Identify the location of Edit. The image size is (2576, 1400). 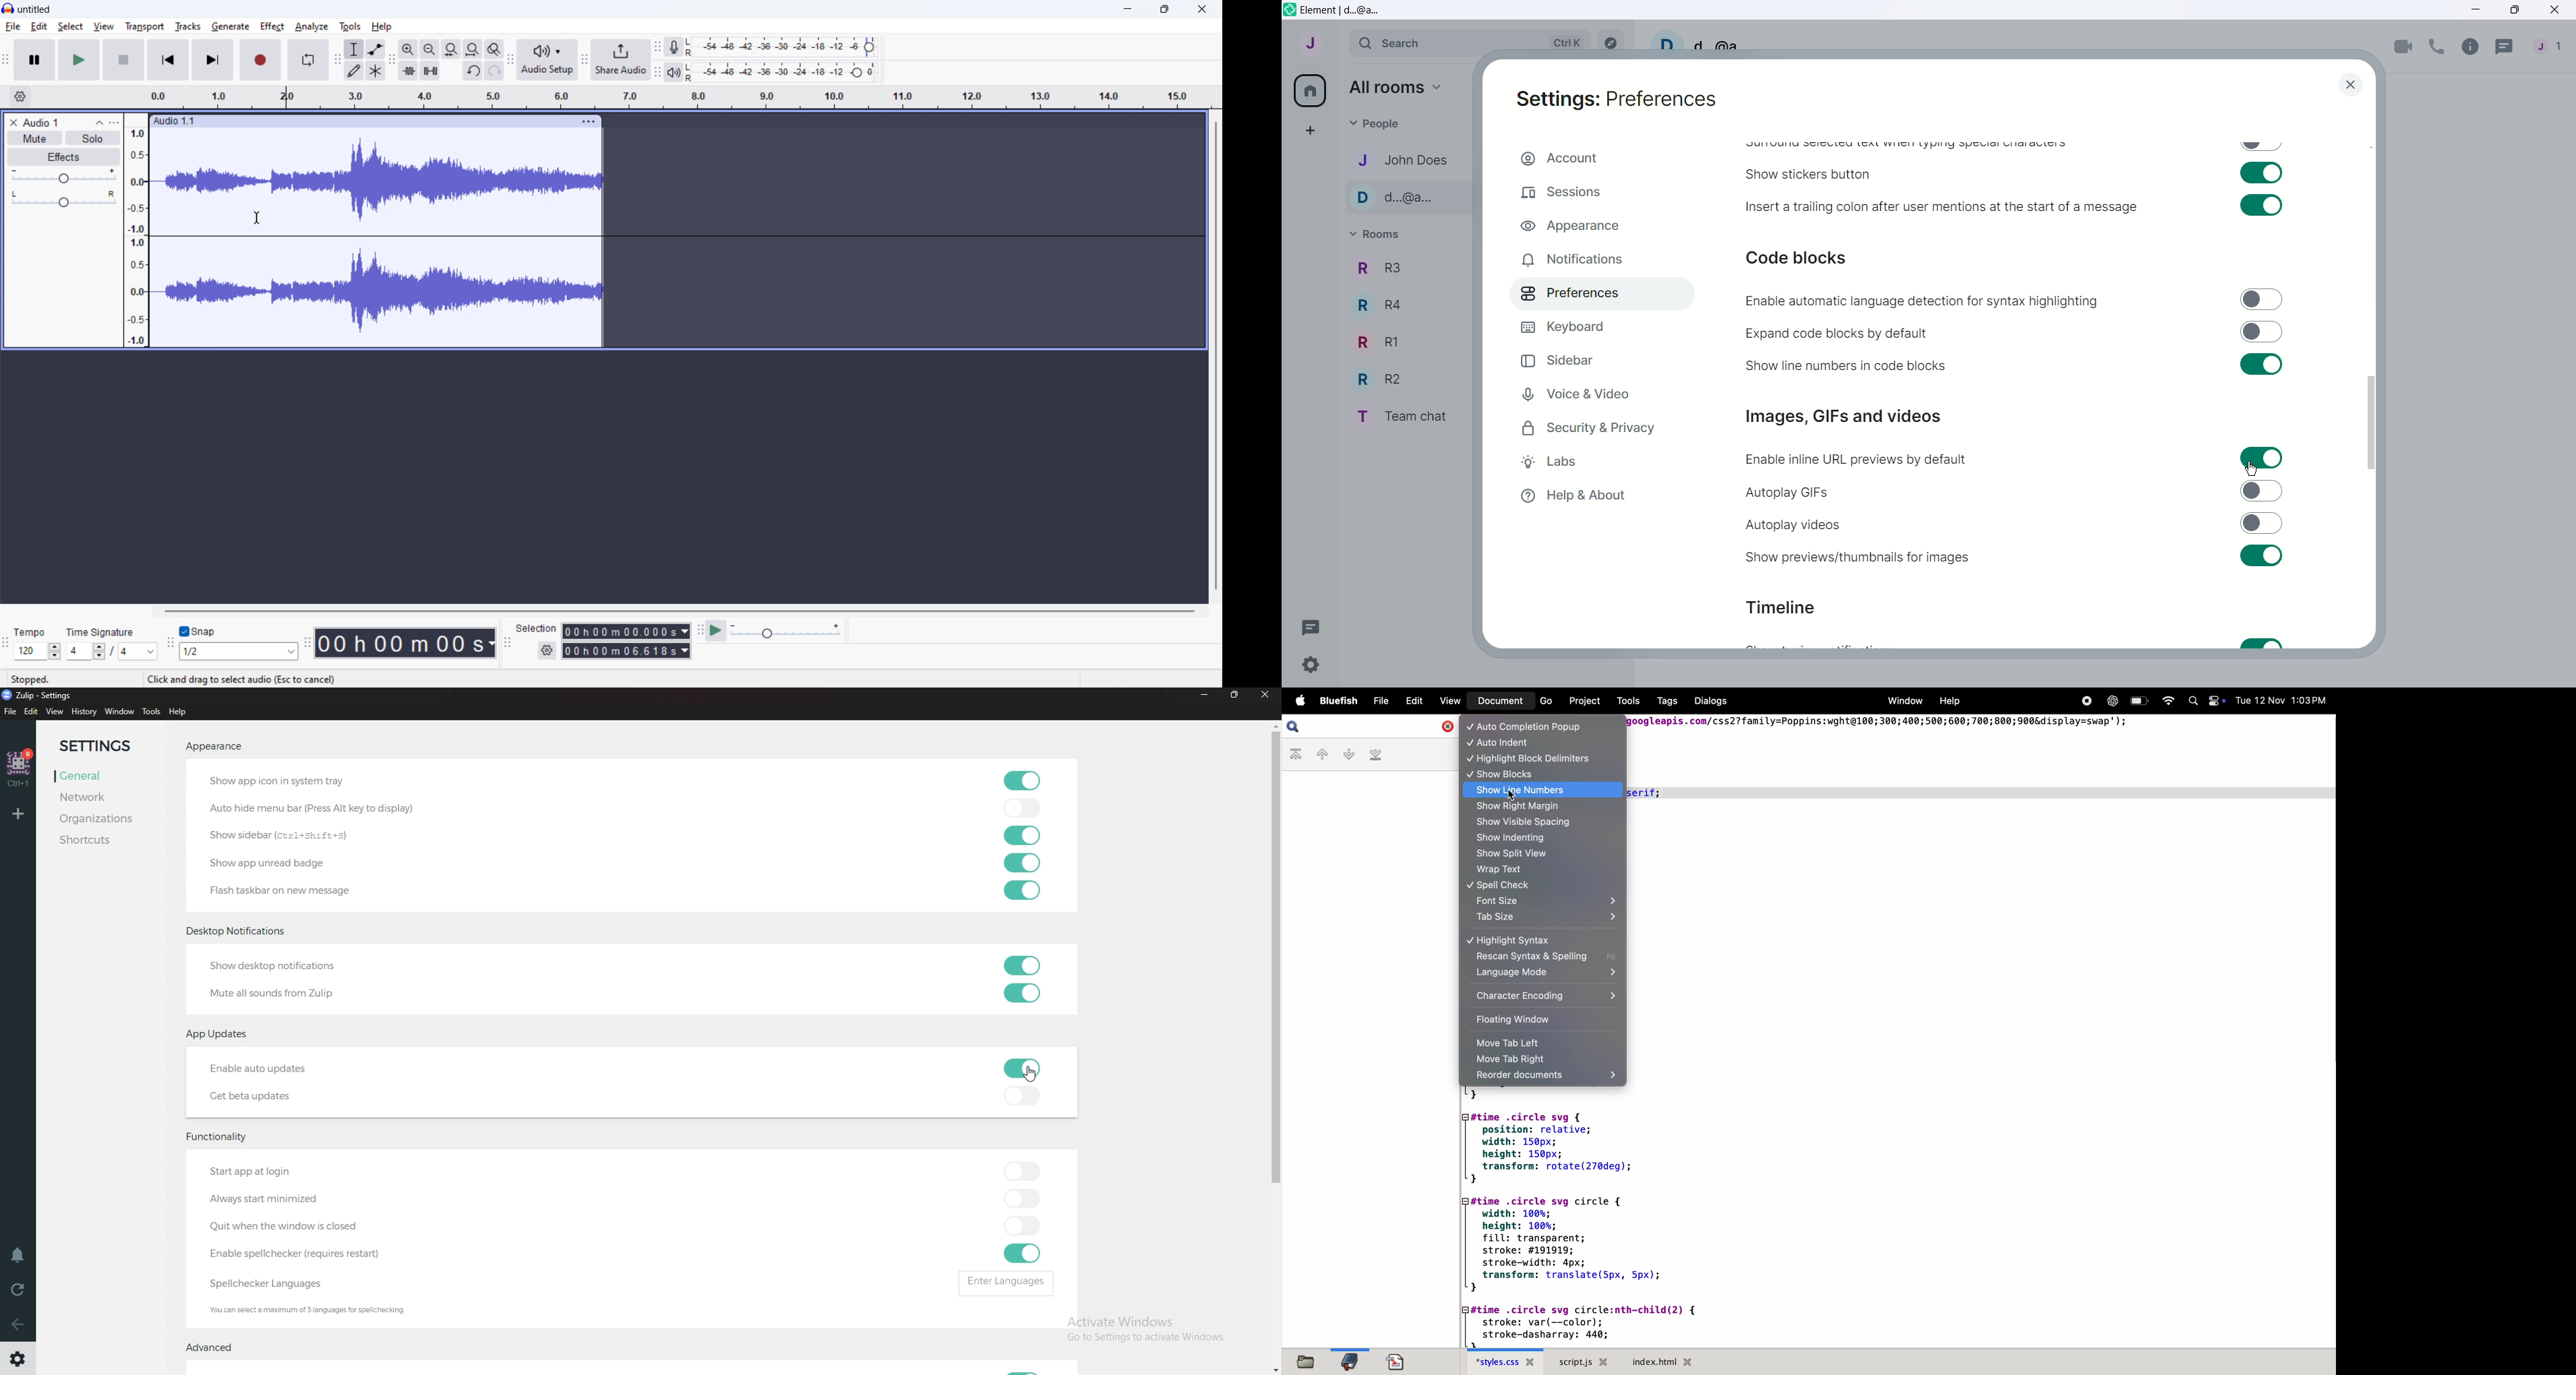
(31, 712).